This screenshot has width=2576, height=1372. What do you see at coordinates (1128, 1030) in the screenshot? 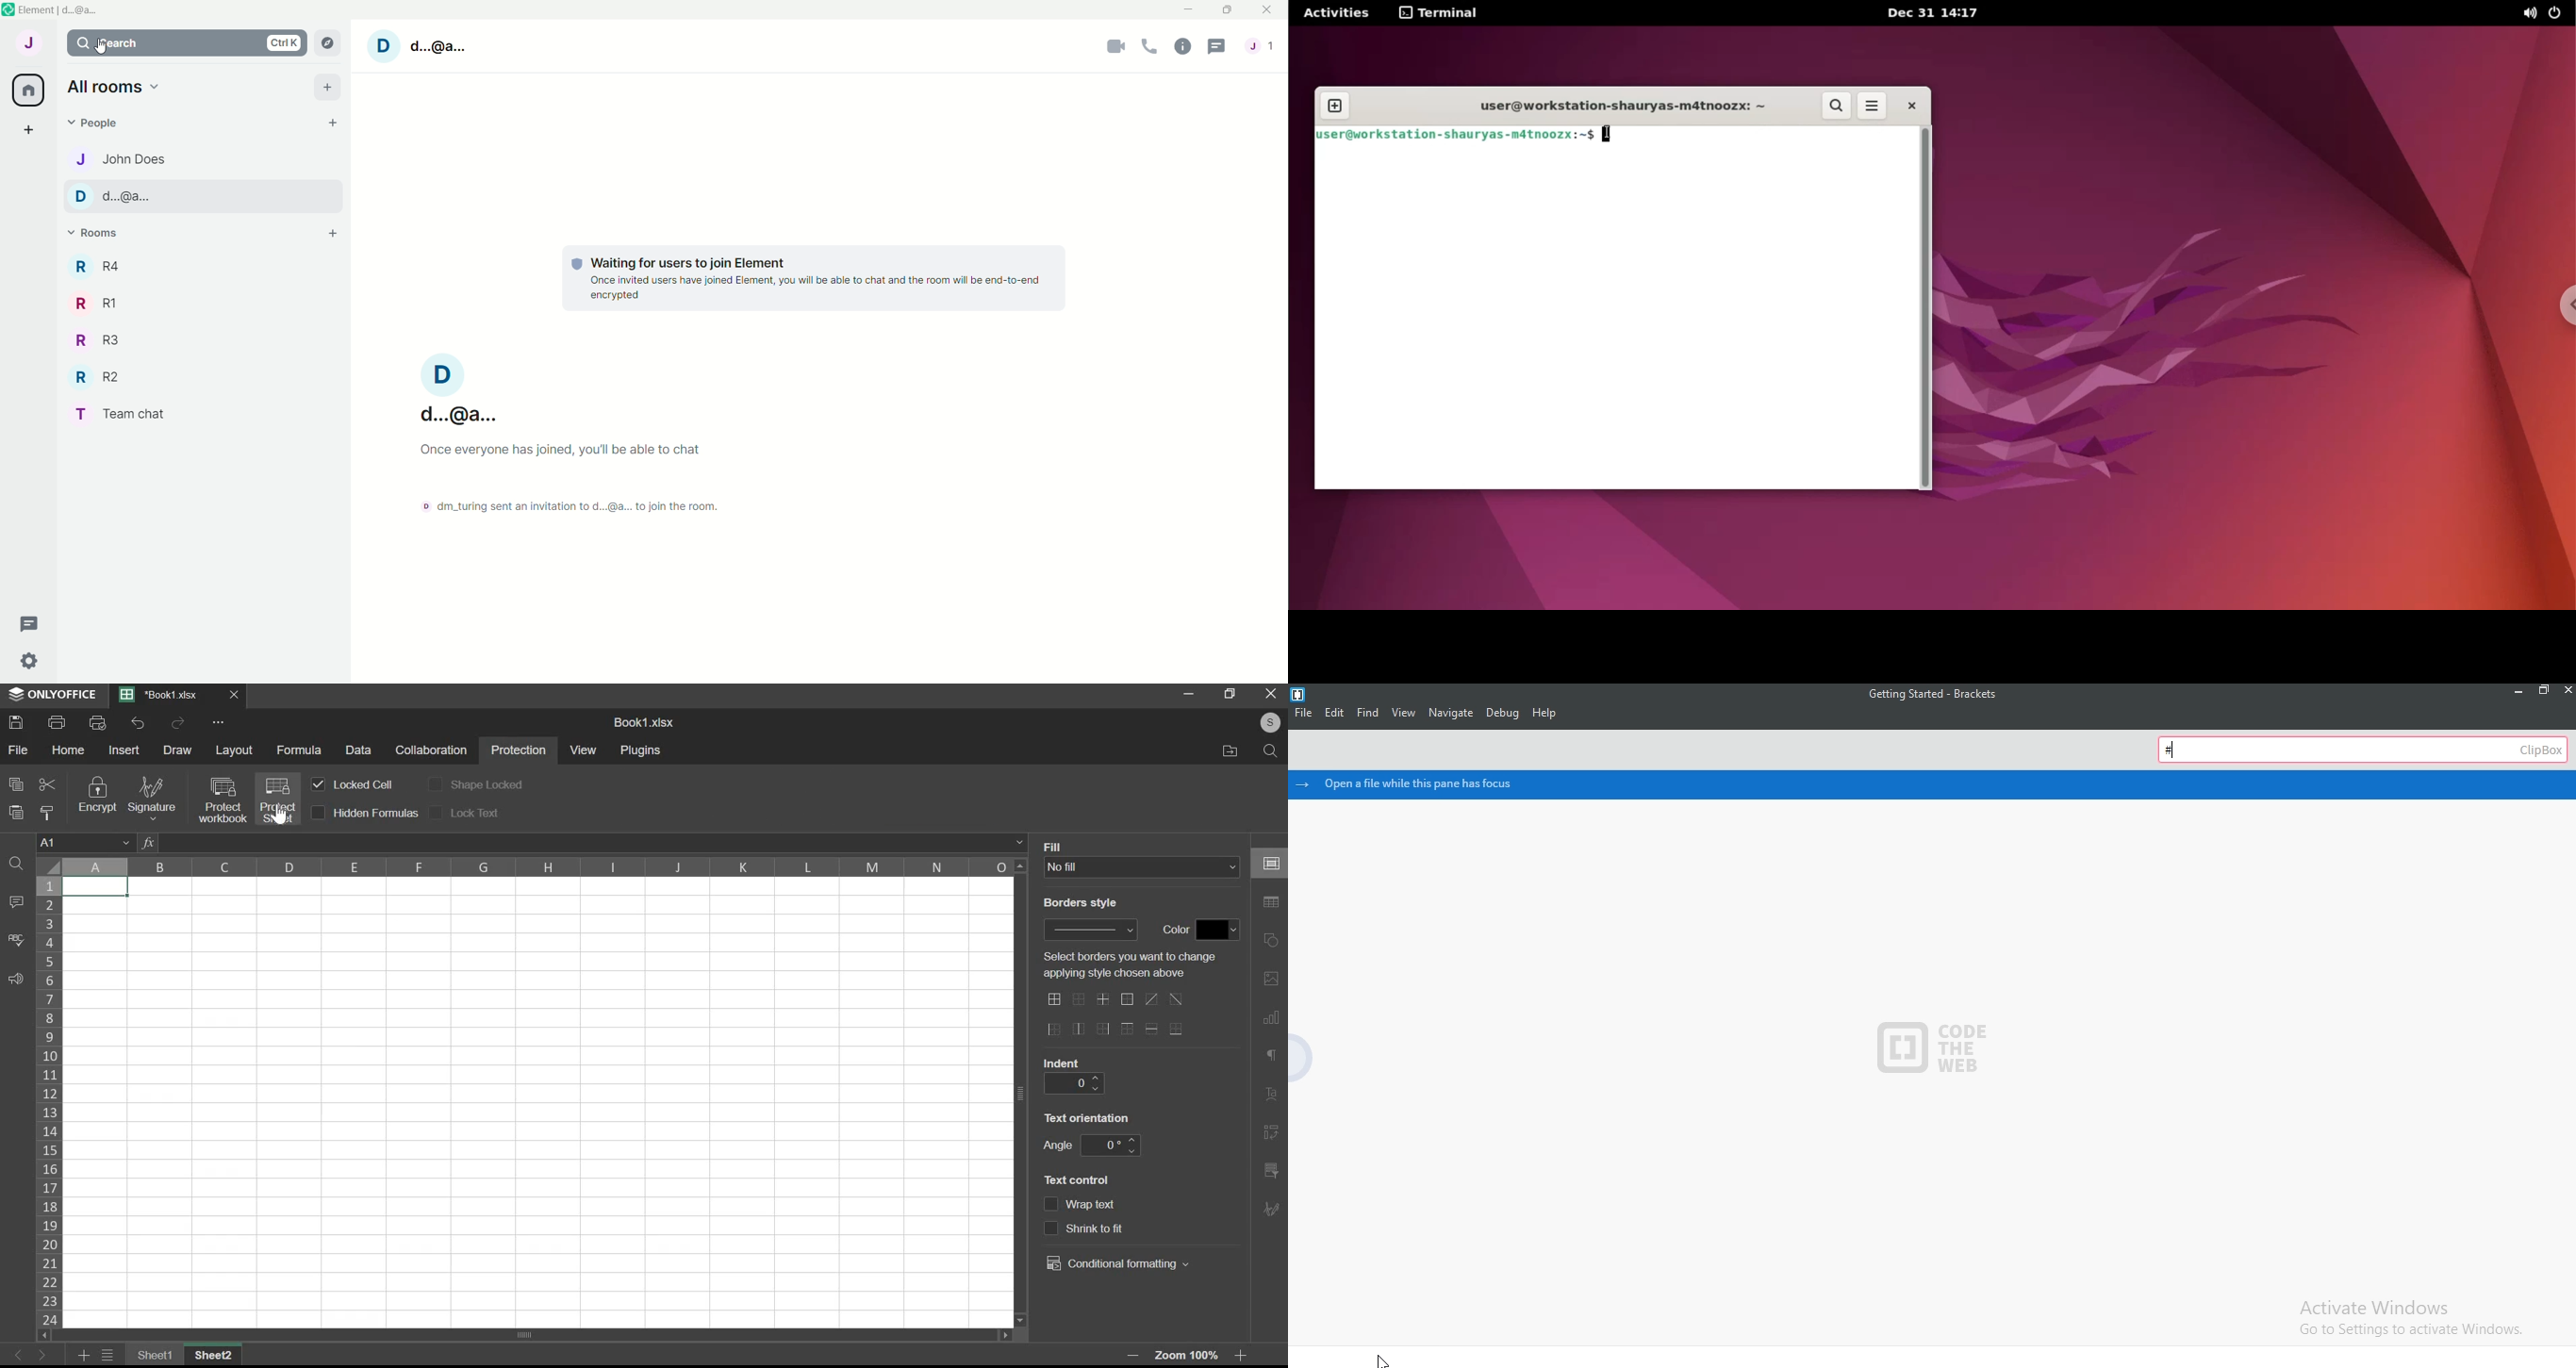
I see `border options` at bounding box center [1128, 1030].